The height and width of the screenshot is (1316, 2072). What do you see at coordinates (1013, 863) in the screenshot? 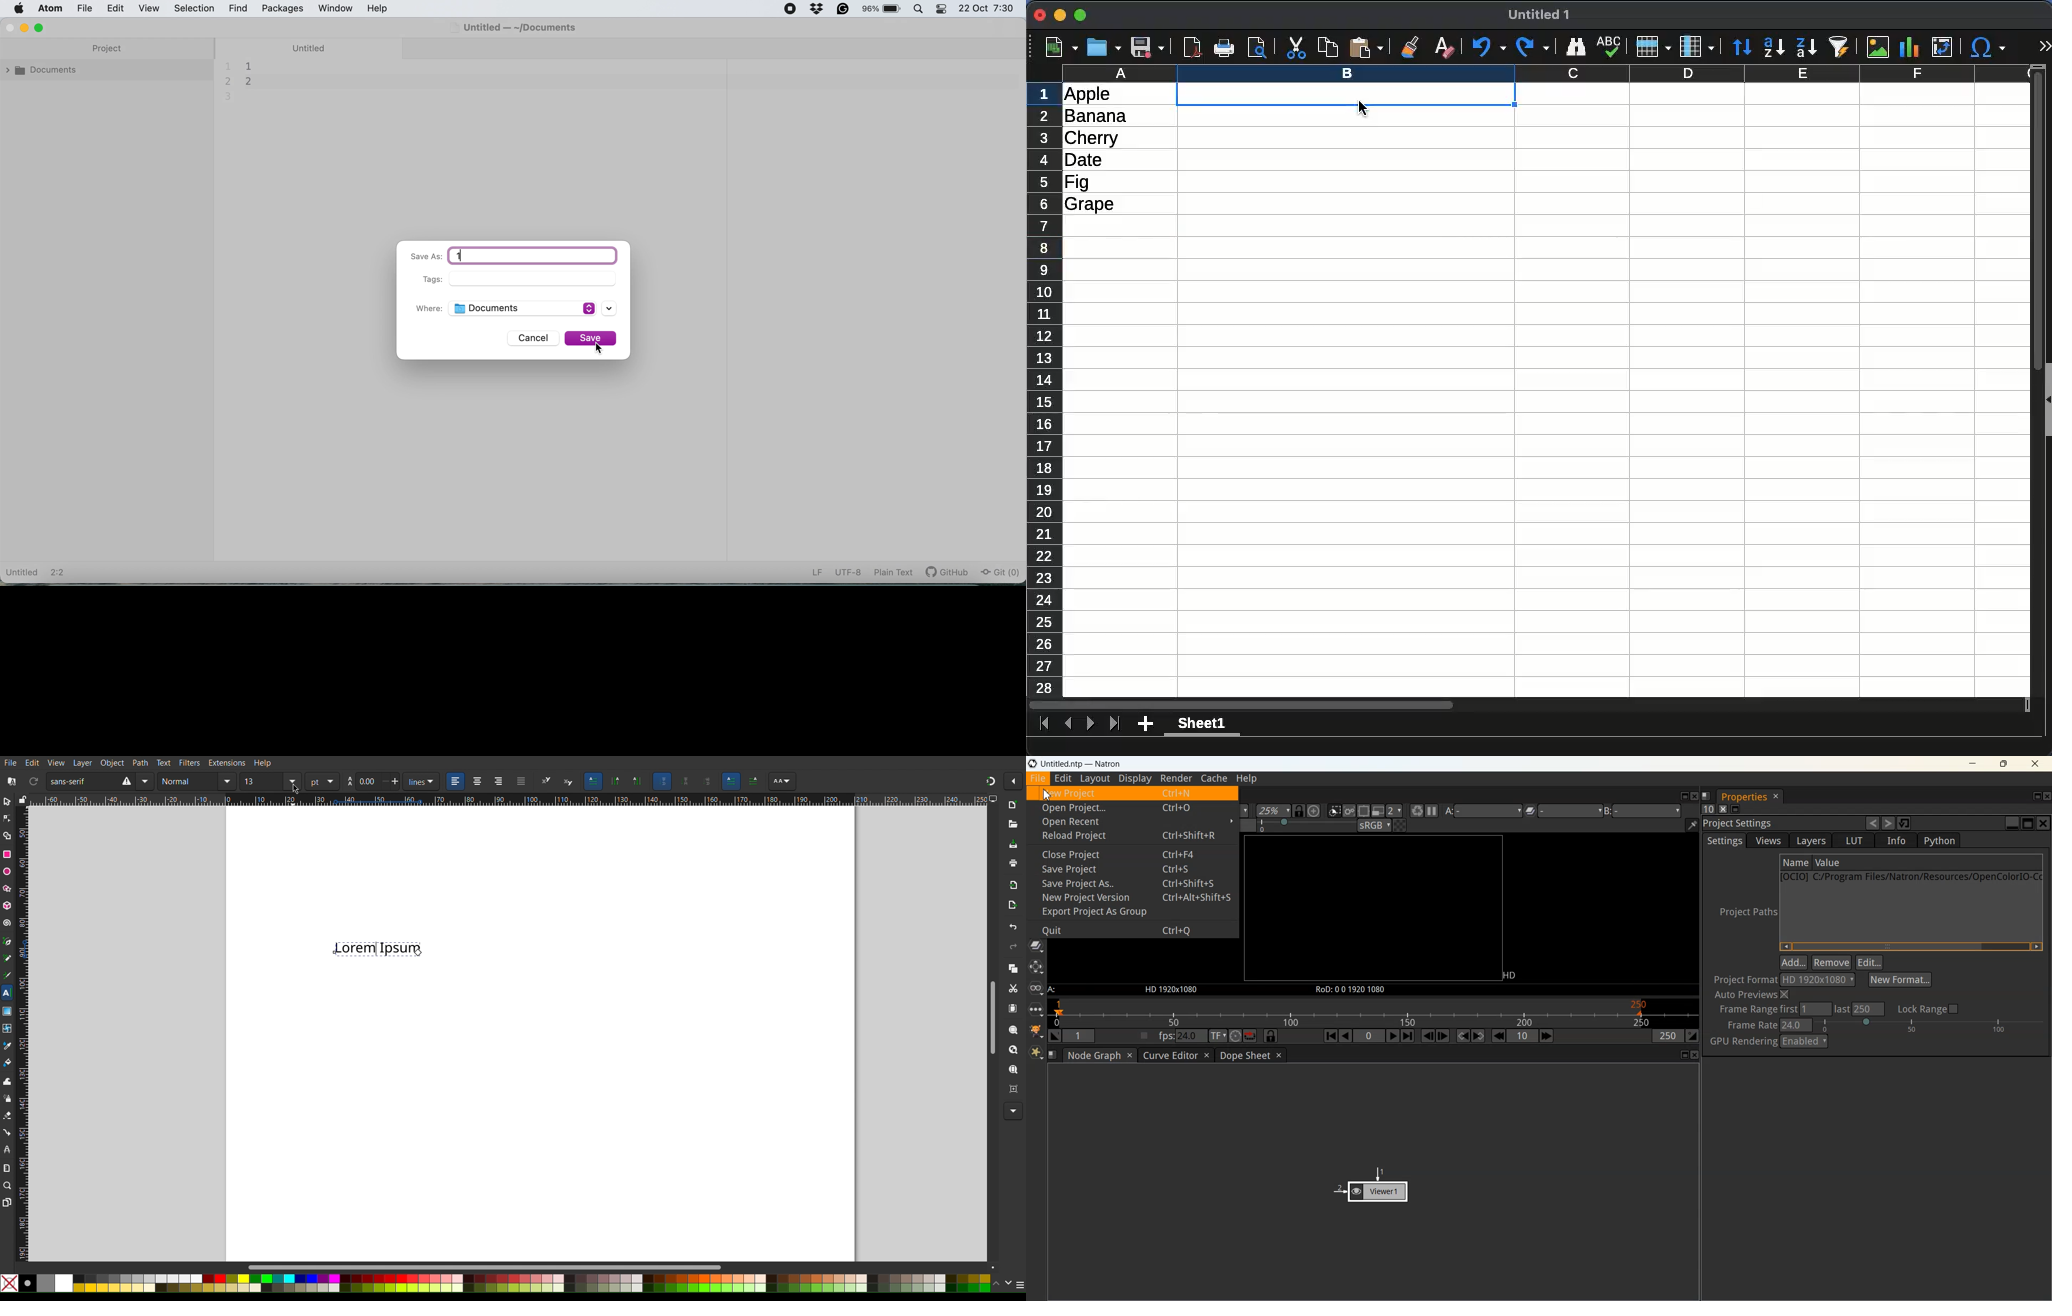
I see `Print` at bounding box center [1013, 863].